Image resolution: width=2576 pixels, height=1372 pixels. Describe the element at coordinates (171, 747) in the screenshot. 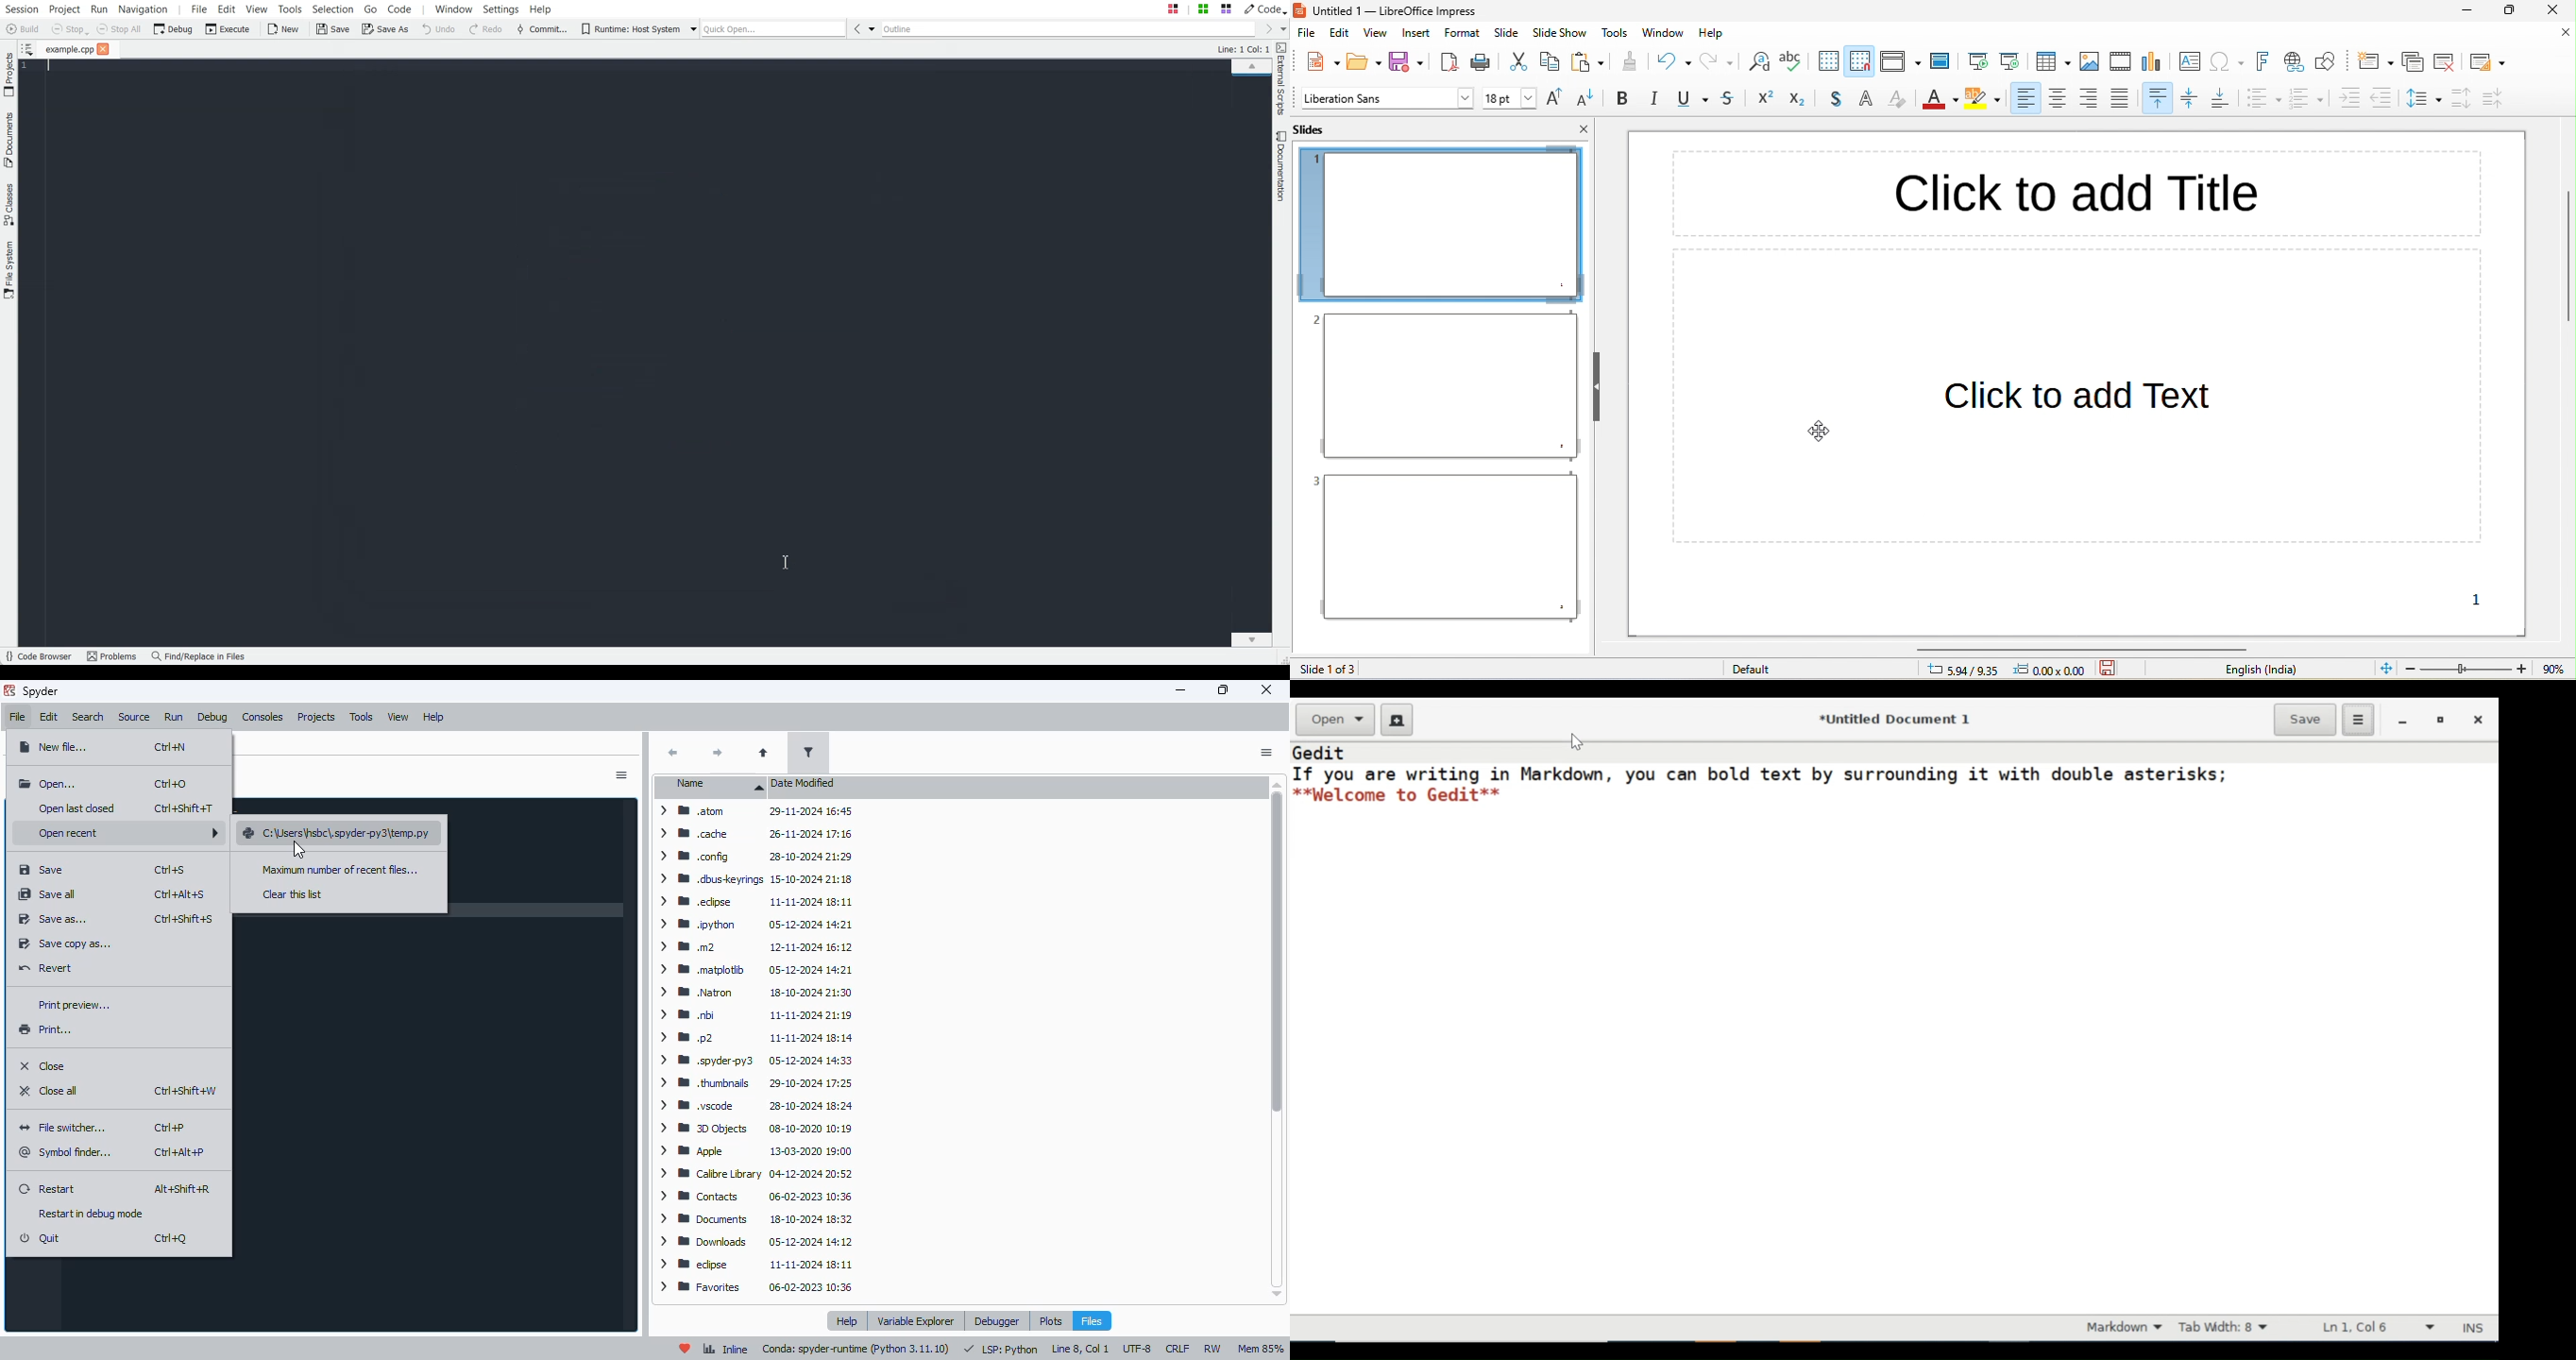

I see `shortcut for new file` at that location.